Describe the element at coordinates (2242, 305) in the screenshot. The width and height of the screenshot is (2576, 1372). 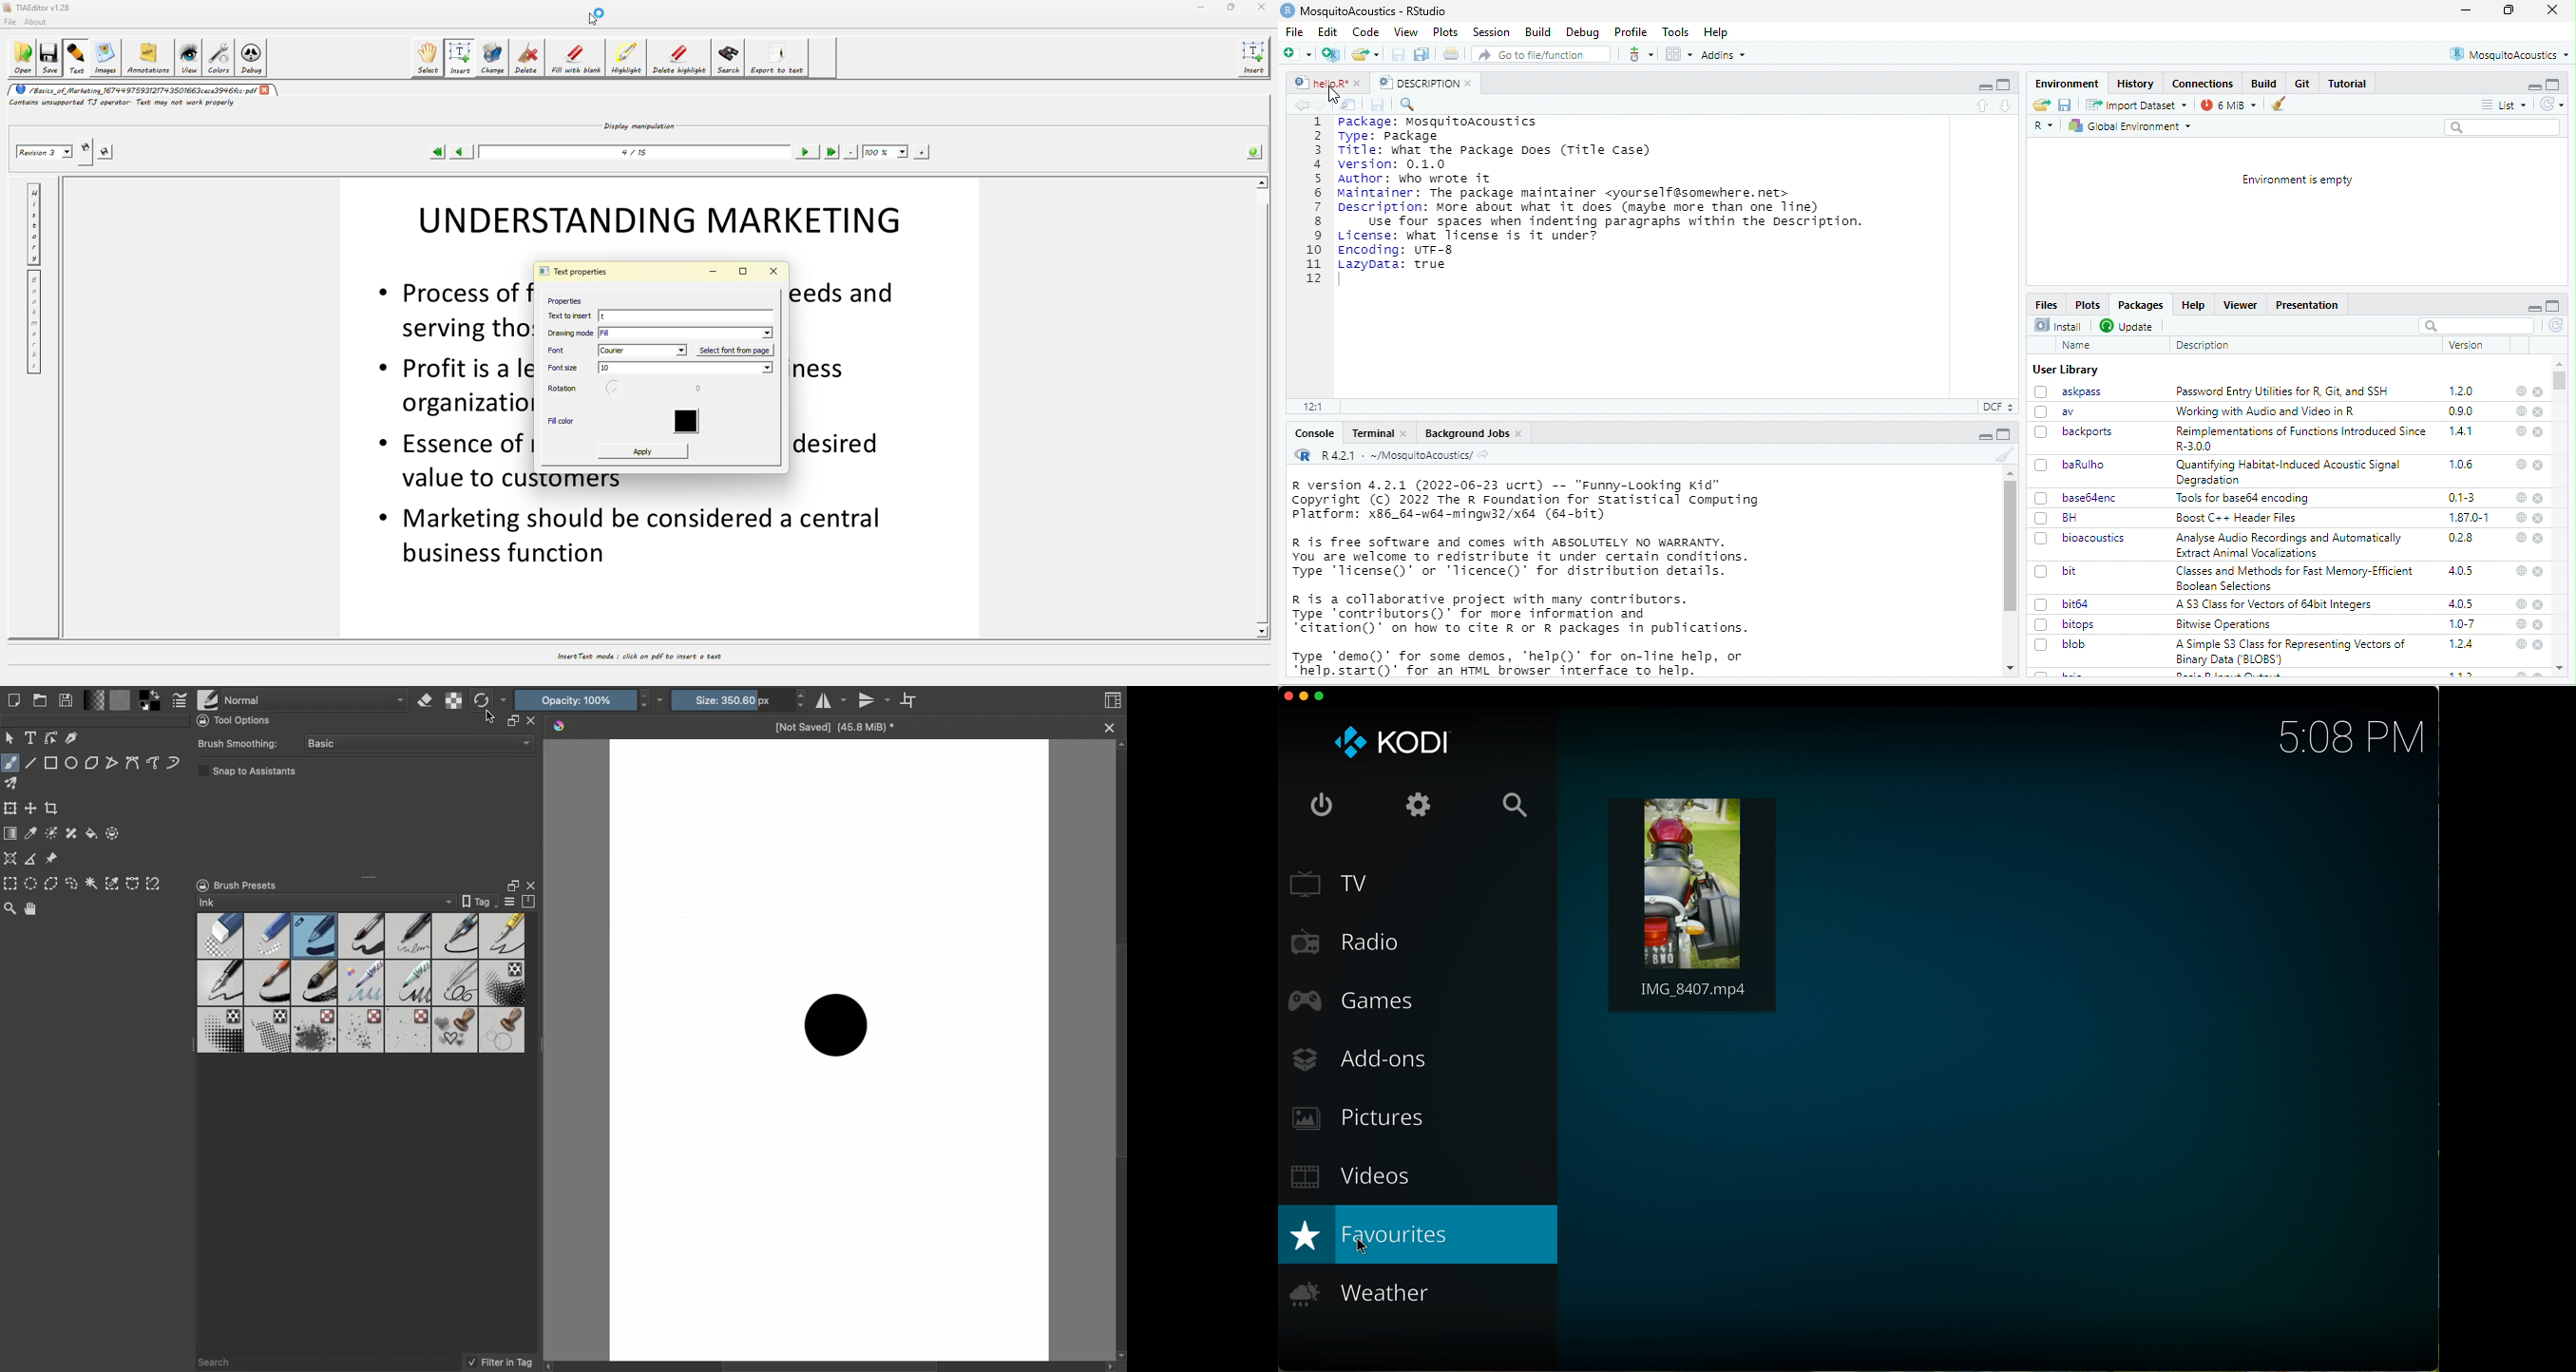
I see `Viewer` at that location.